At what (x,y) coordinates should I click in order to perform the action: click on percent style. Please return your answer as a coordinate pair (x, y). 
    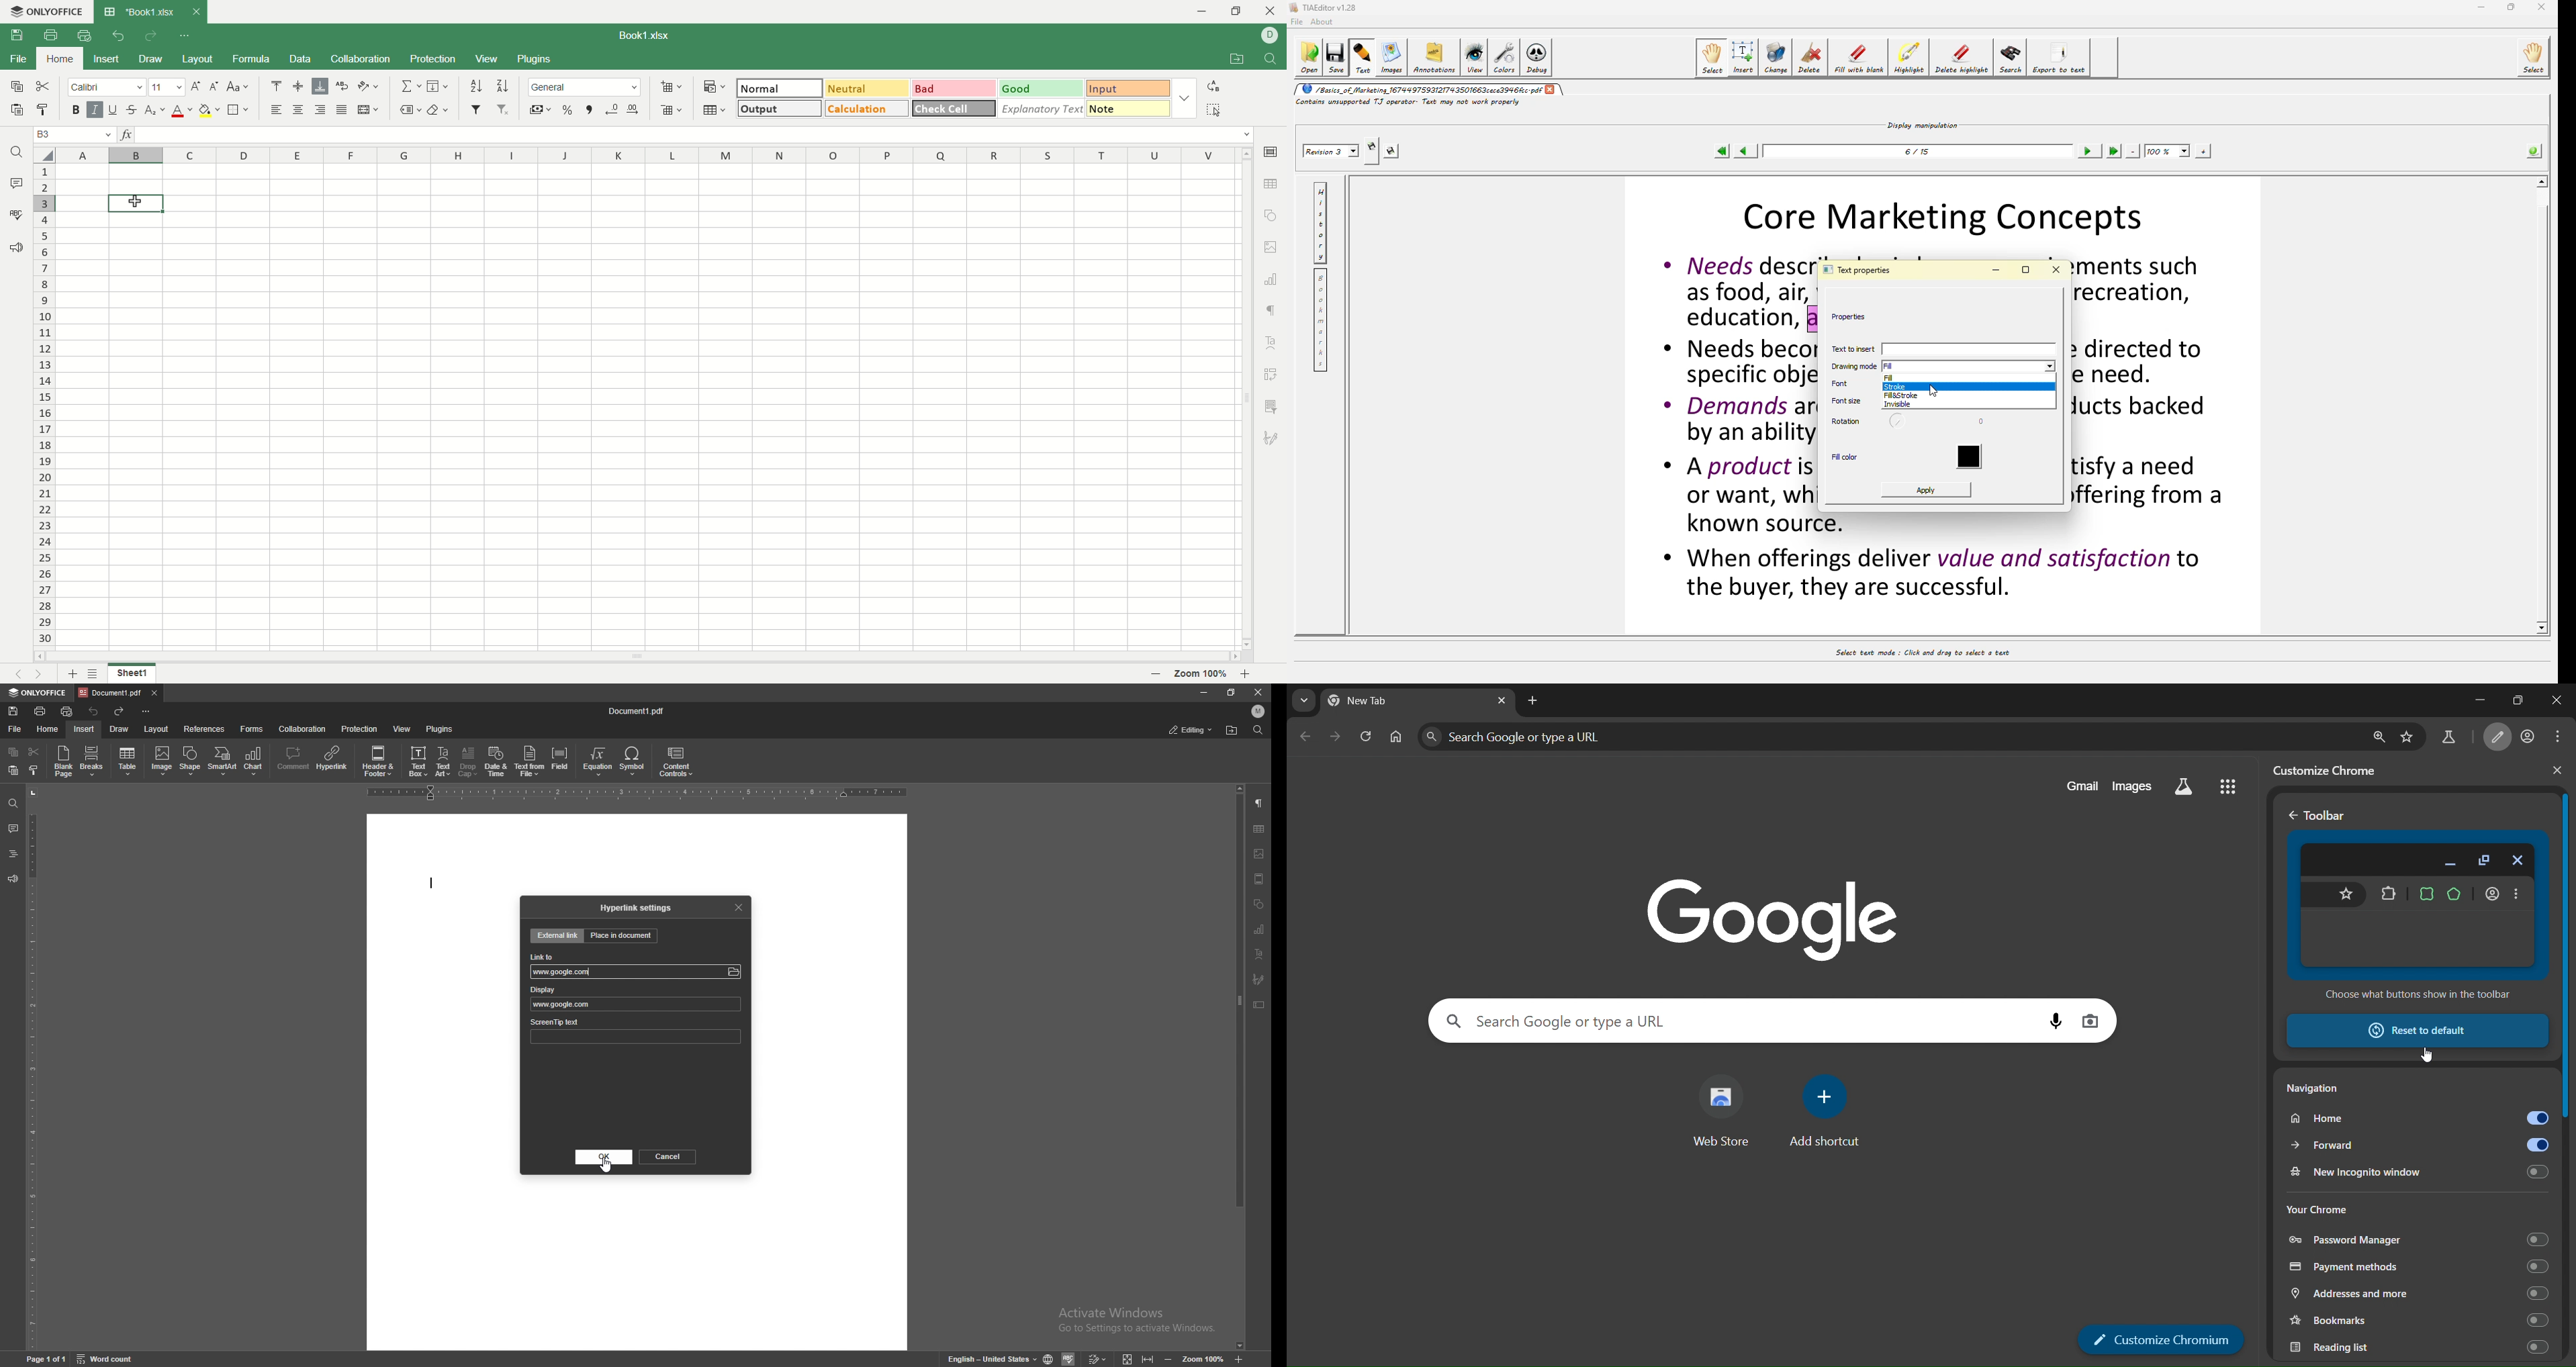
    Looking at the image, I should click on (567, 111).